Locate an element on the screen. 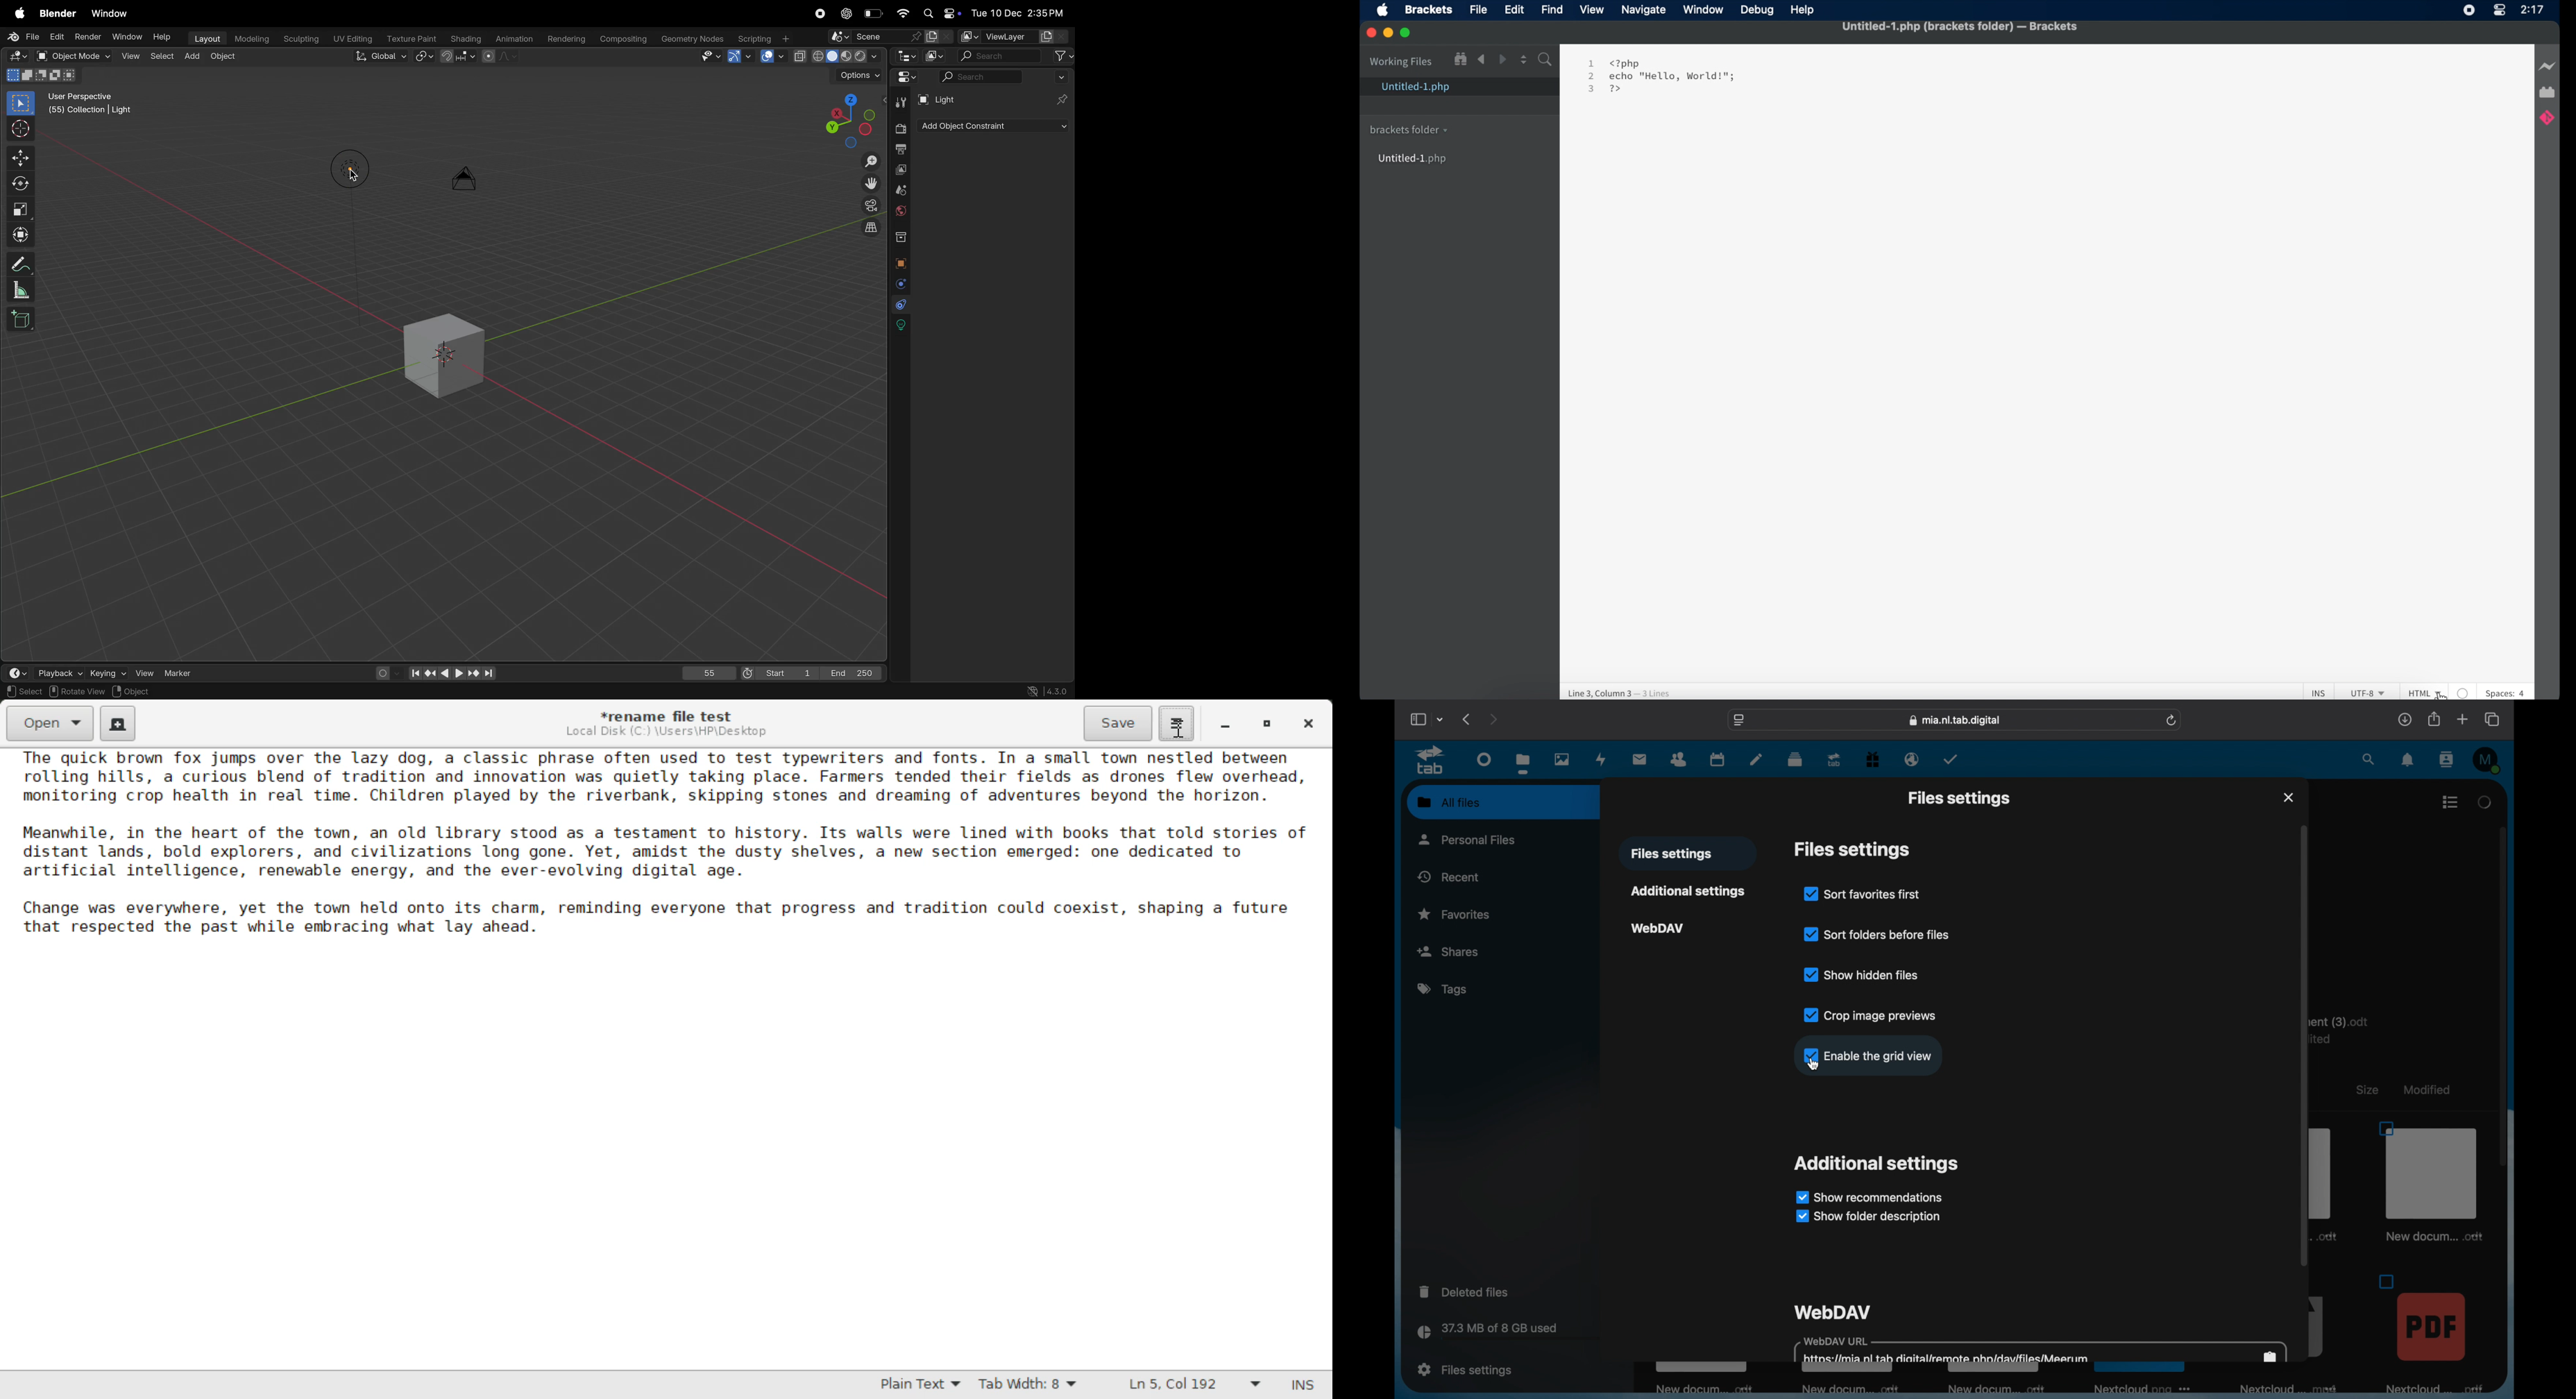 This screenshot has width=2576, height=1400. files is located at coordinates (1524, 763).